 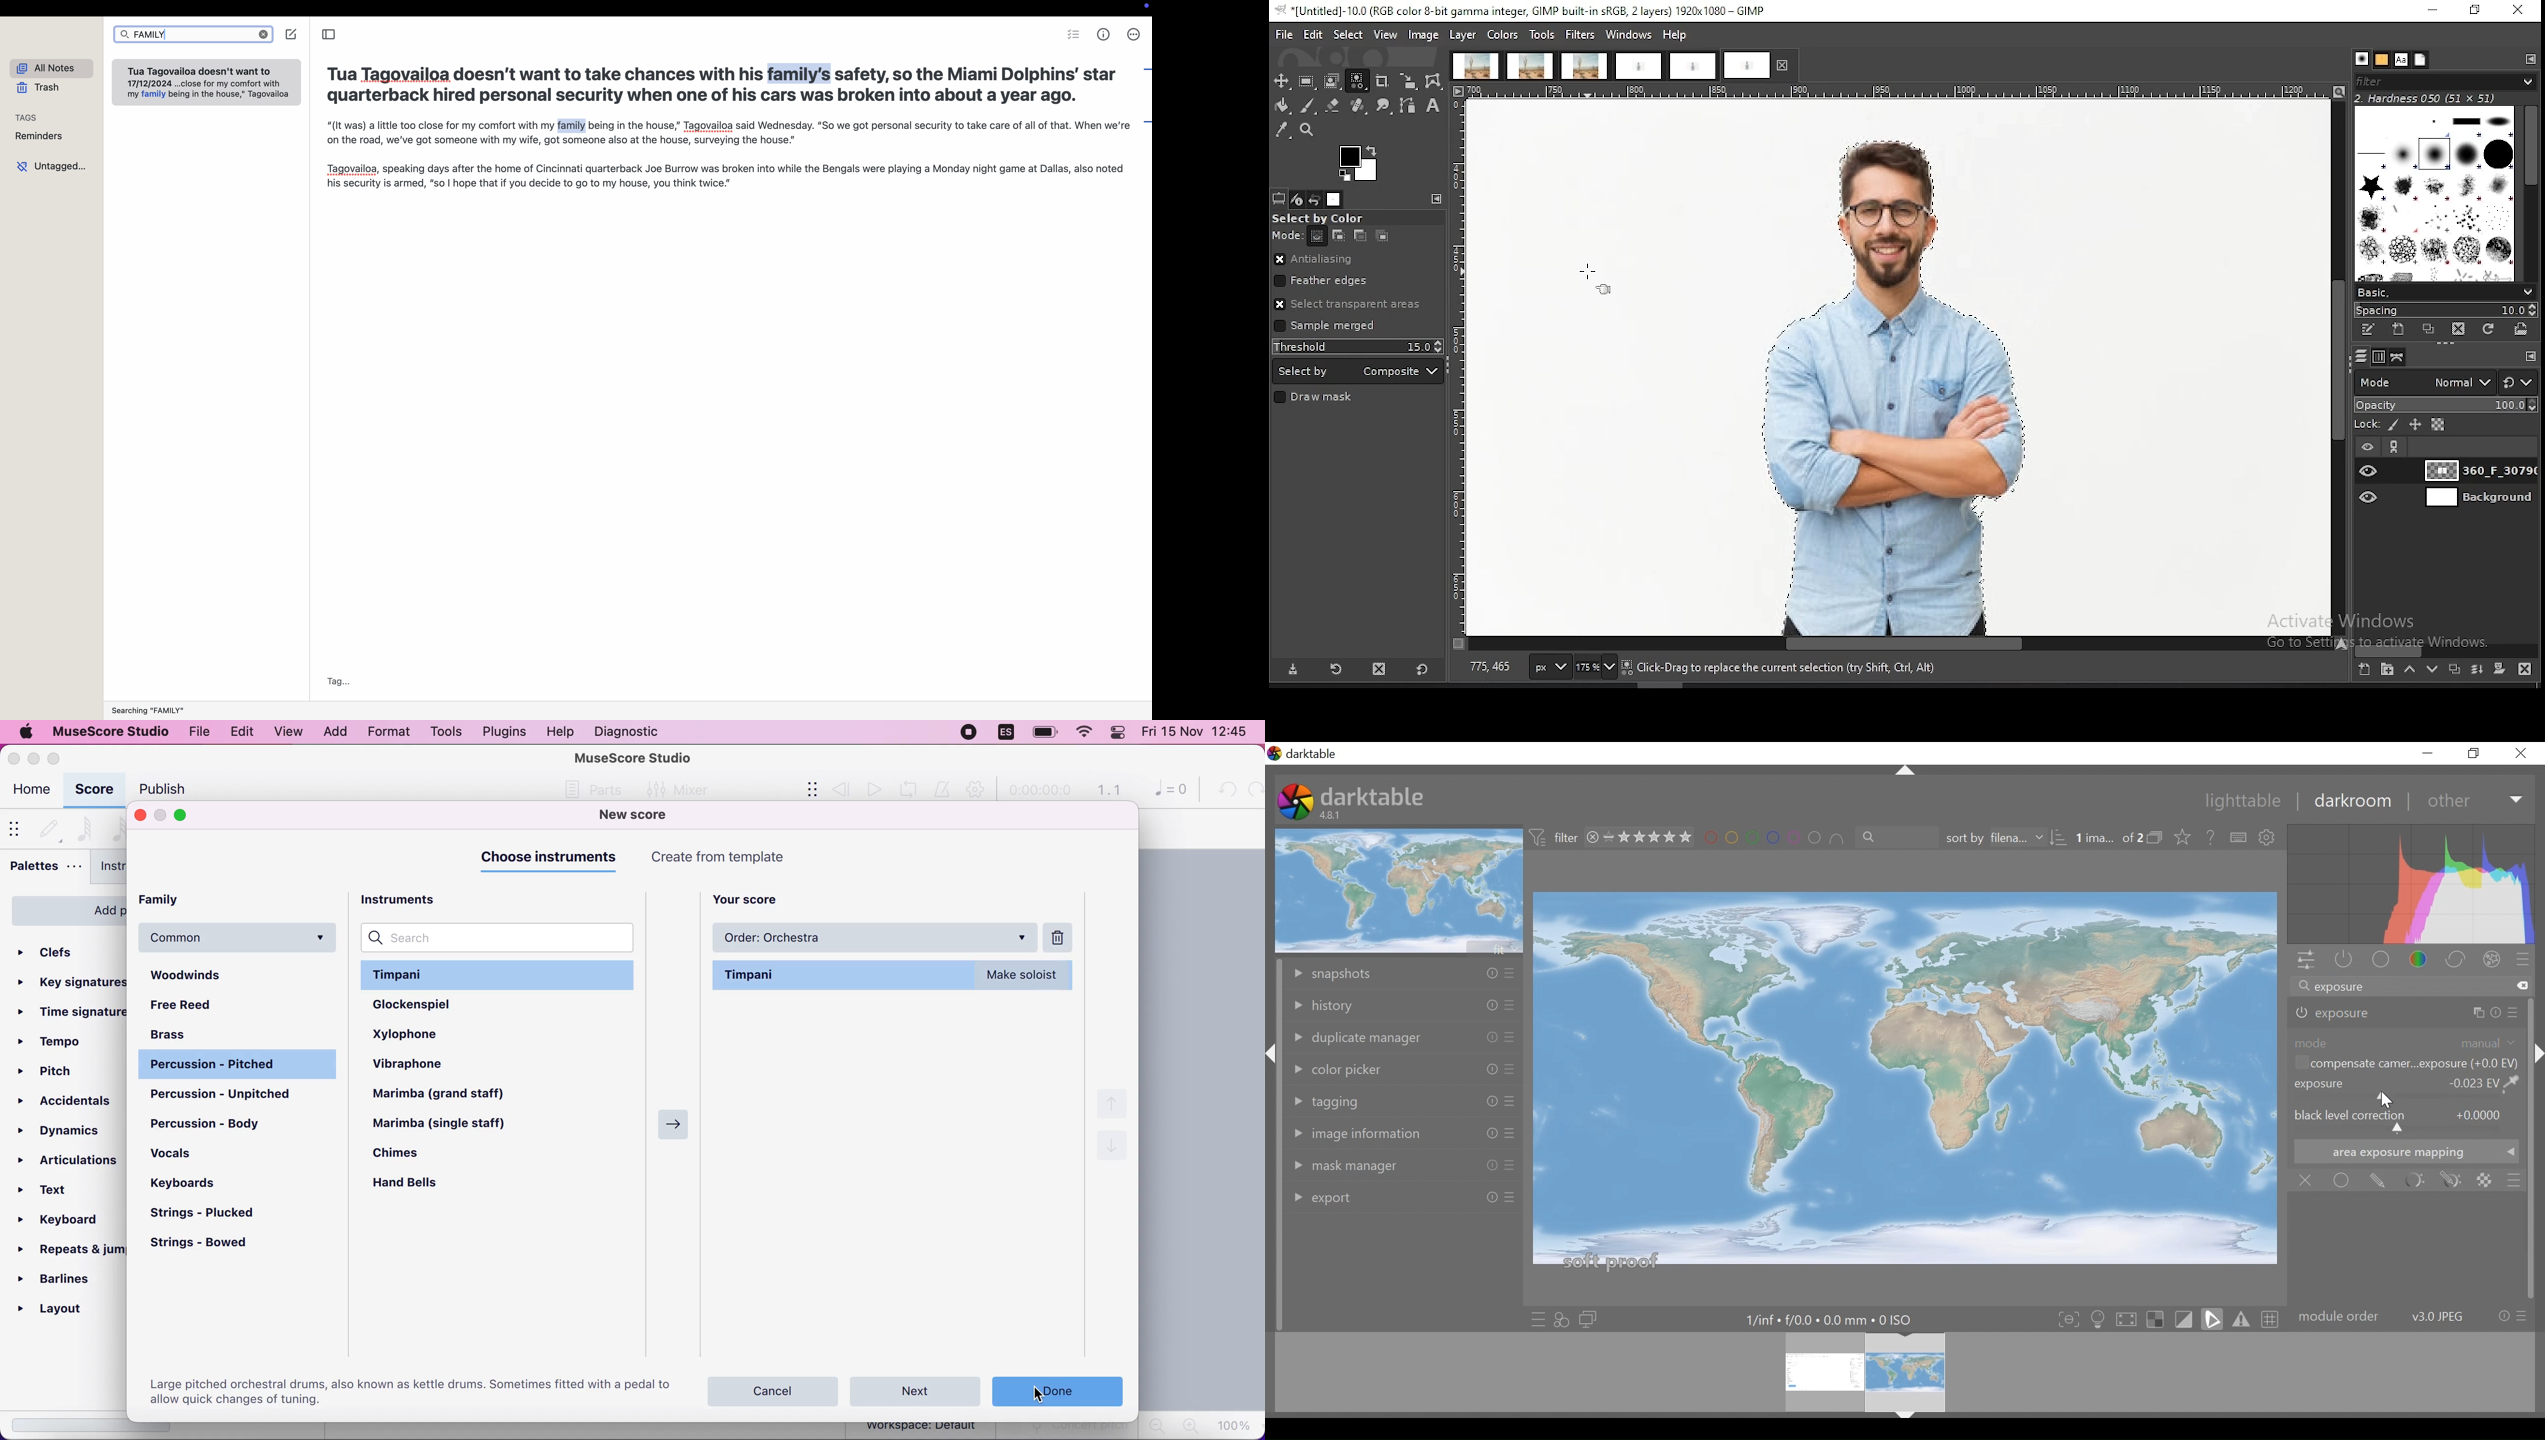 What do you see at coordinates (206, 1006) in the screenshot?
I see `free reed` at bounding box center [206, 1006].